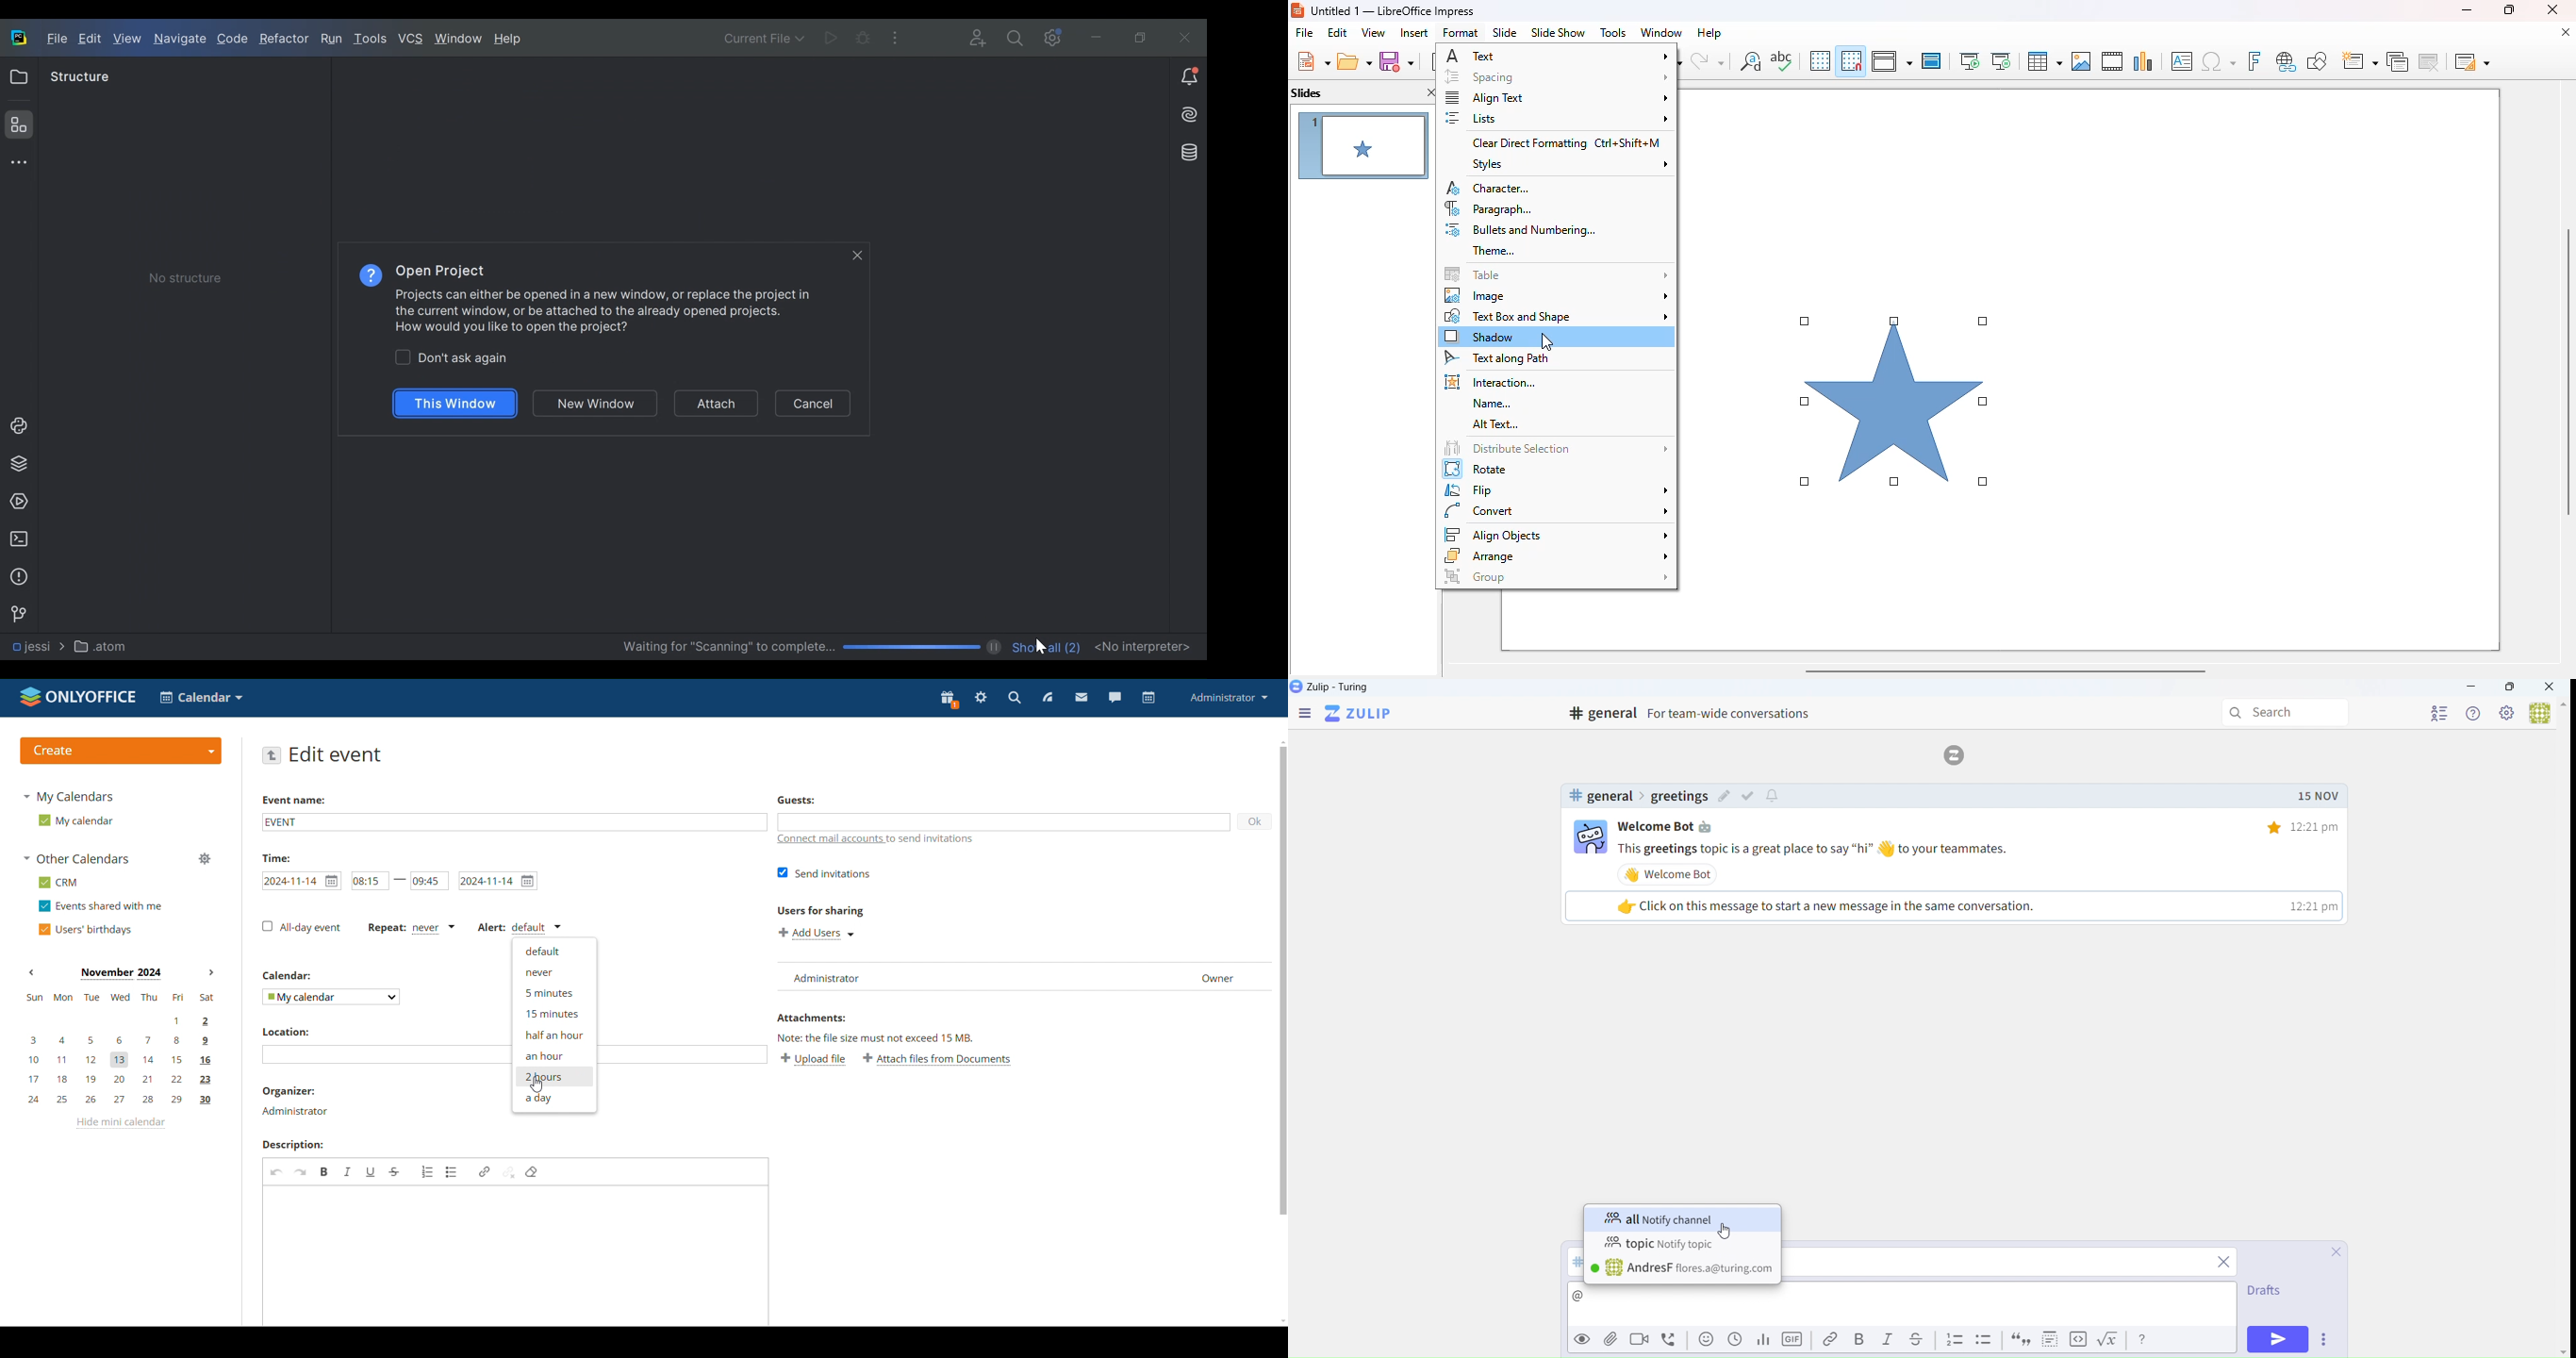  What do you see at coordinates (337, 754) in the screenshot?
I see `edit event` at bounding box center [337, 754].